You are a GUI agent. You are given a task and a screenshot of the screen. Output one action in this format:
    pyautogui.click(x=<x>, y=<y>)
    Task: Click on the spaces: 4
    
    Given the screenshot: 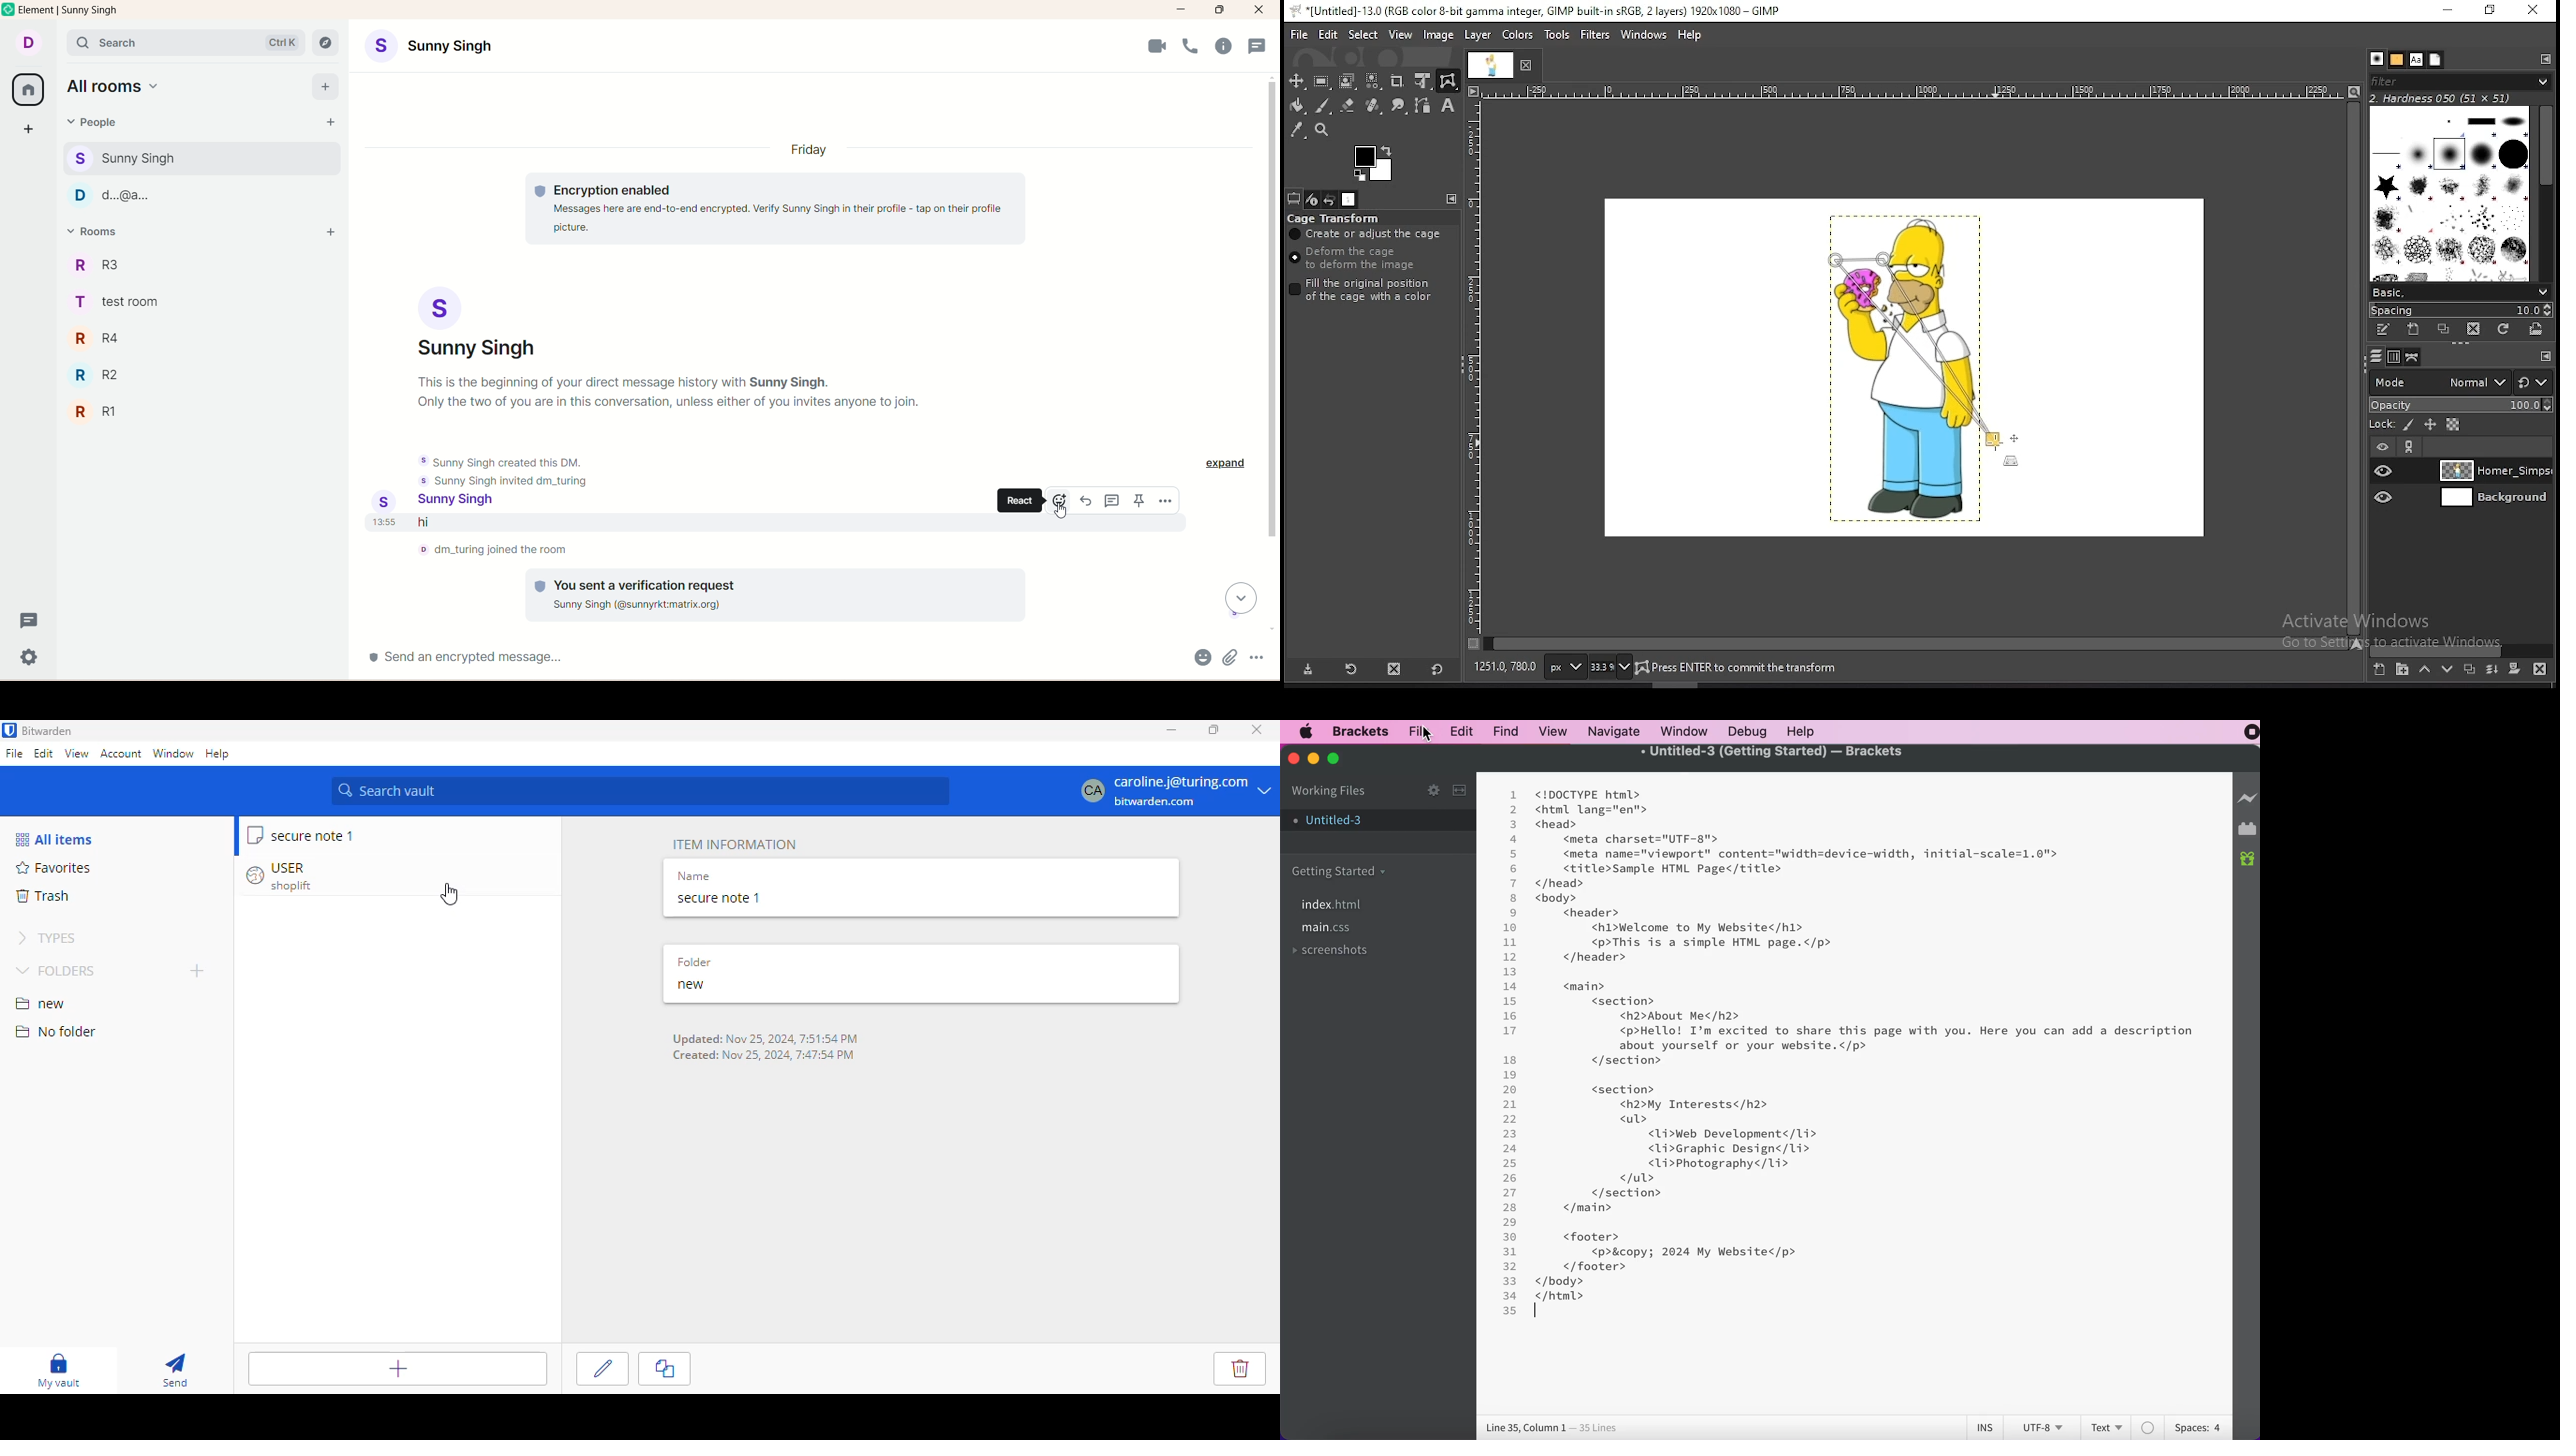 What is the action you would take?
    pyautogui.click(x=2196, y=1426)
    